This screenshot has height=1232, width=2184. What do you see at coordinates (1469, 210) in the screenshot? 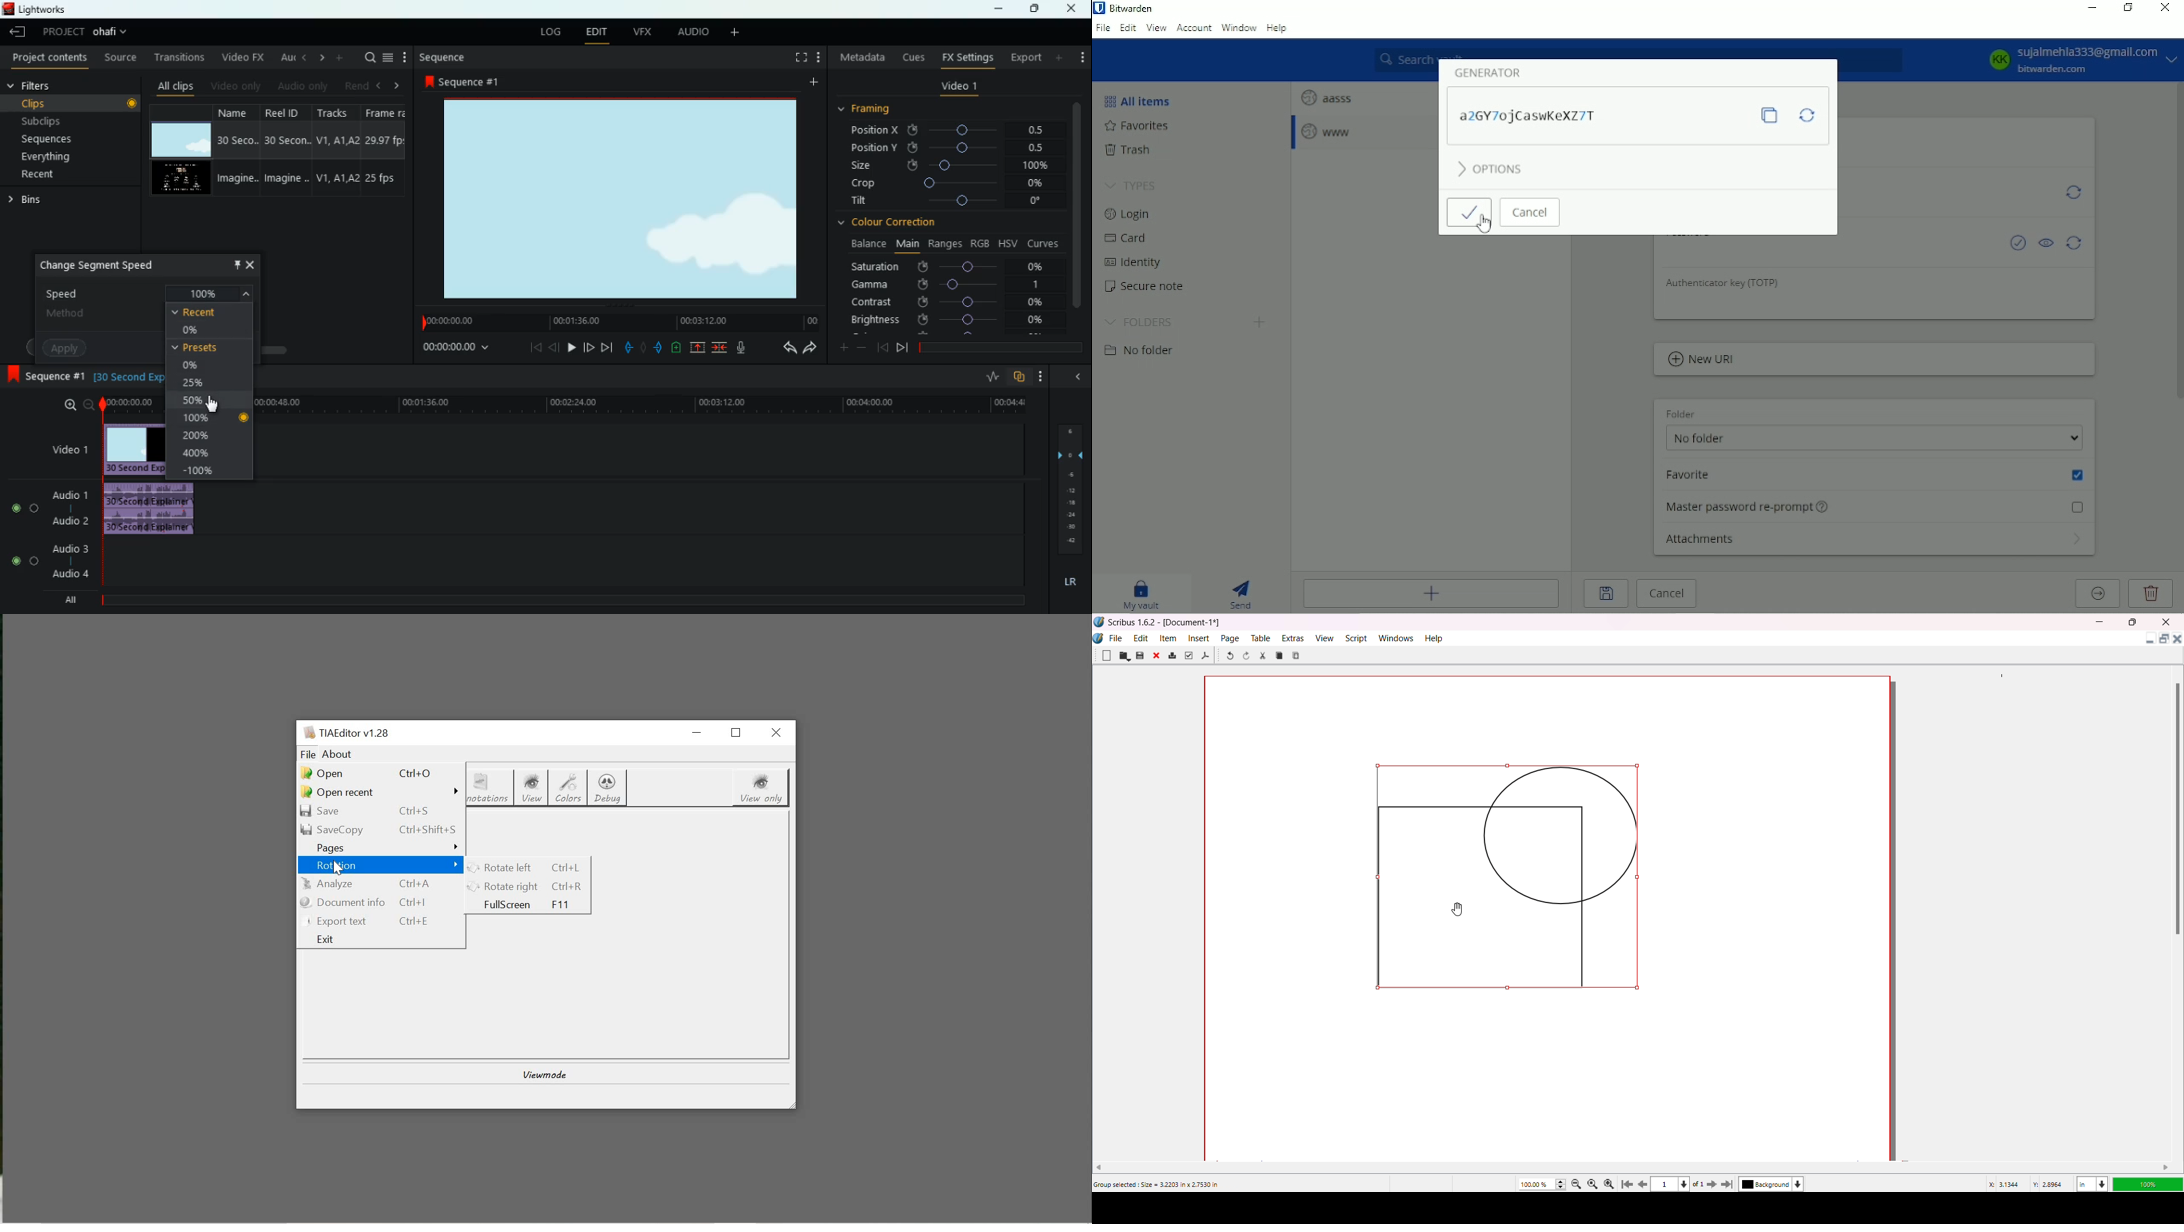
I see `Save` at bounding box center [1469, 210].